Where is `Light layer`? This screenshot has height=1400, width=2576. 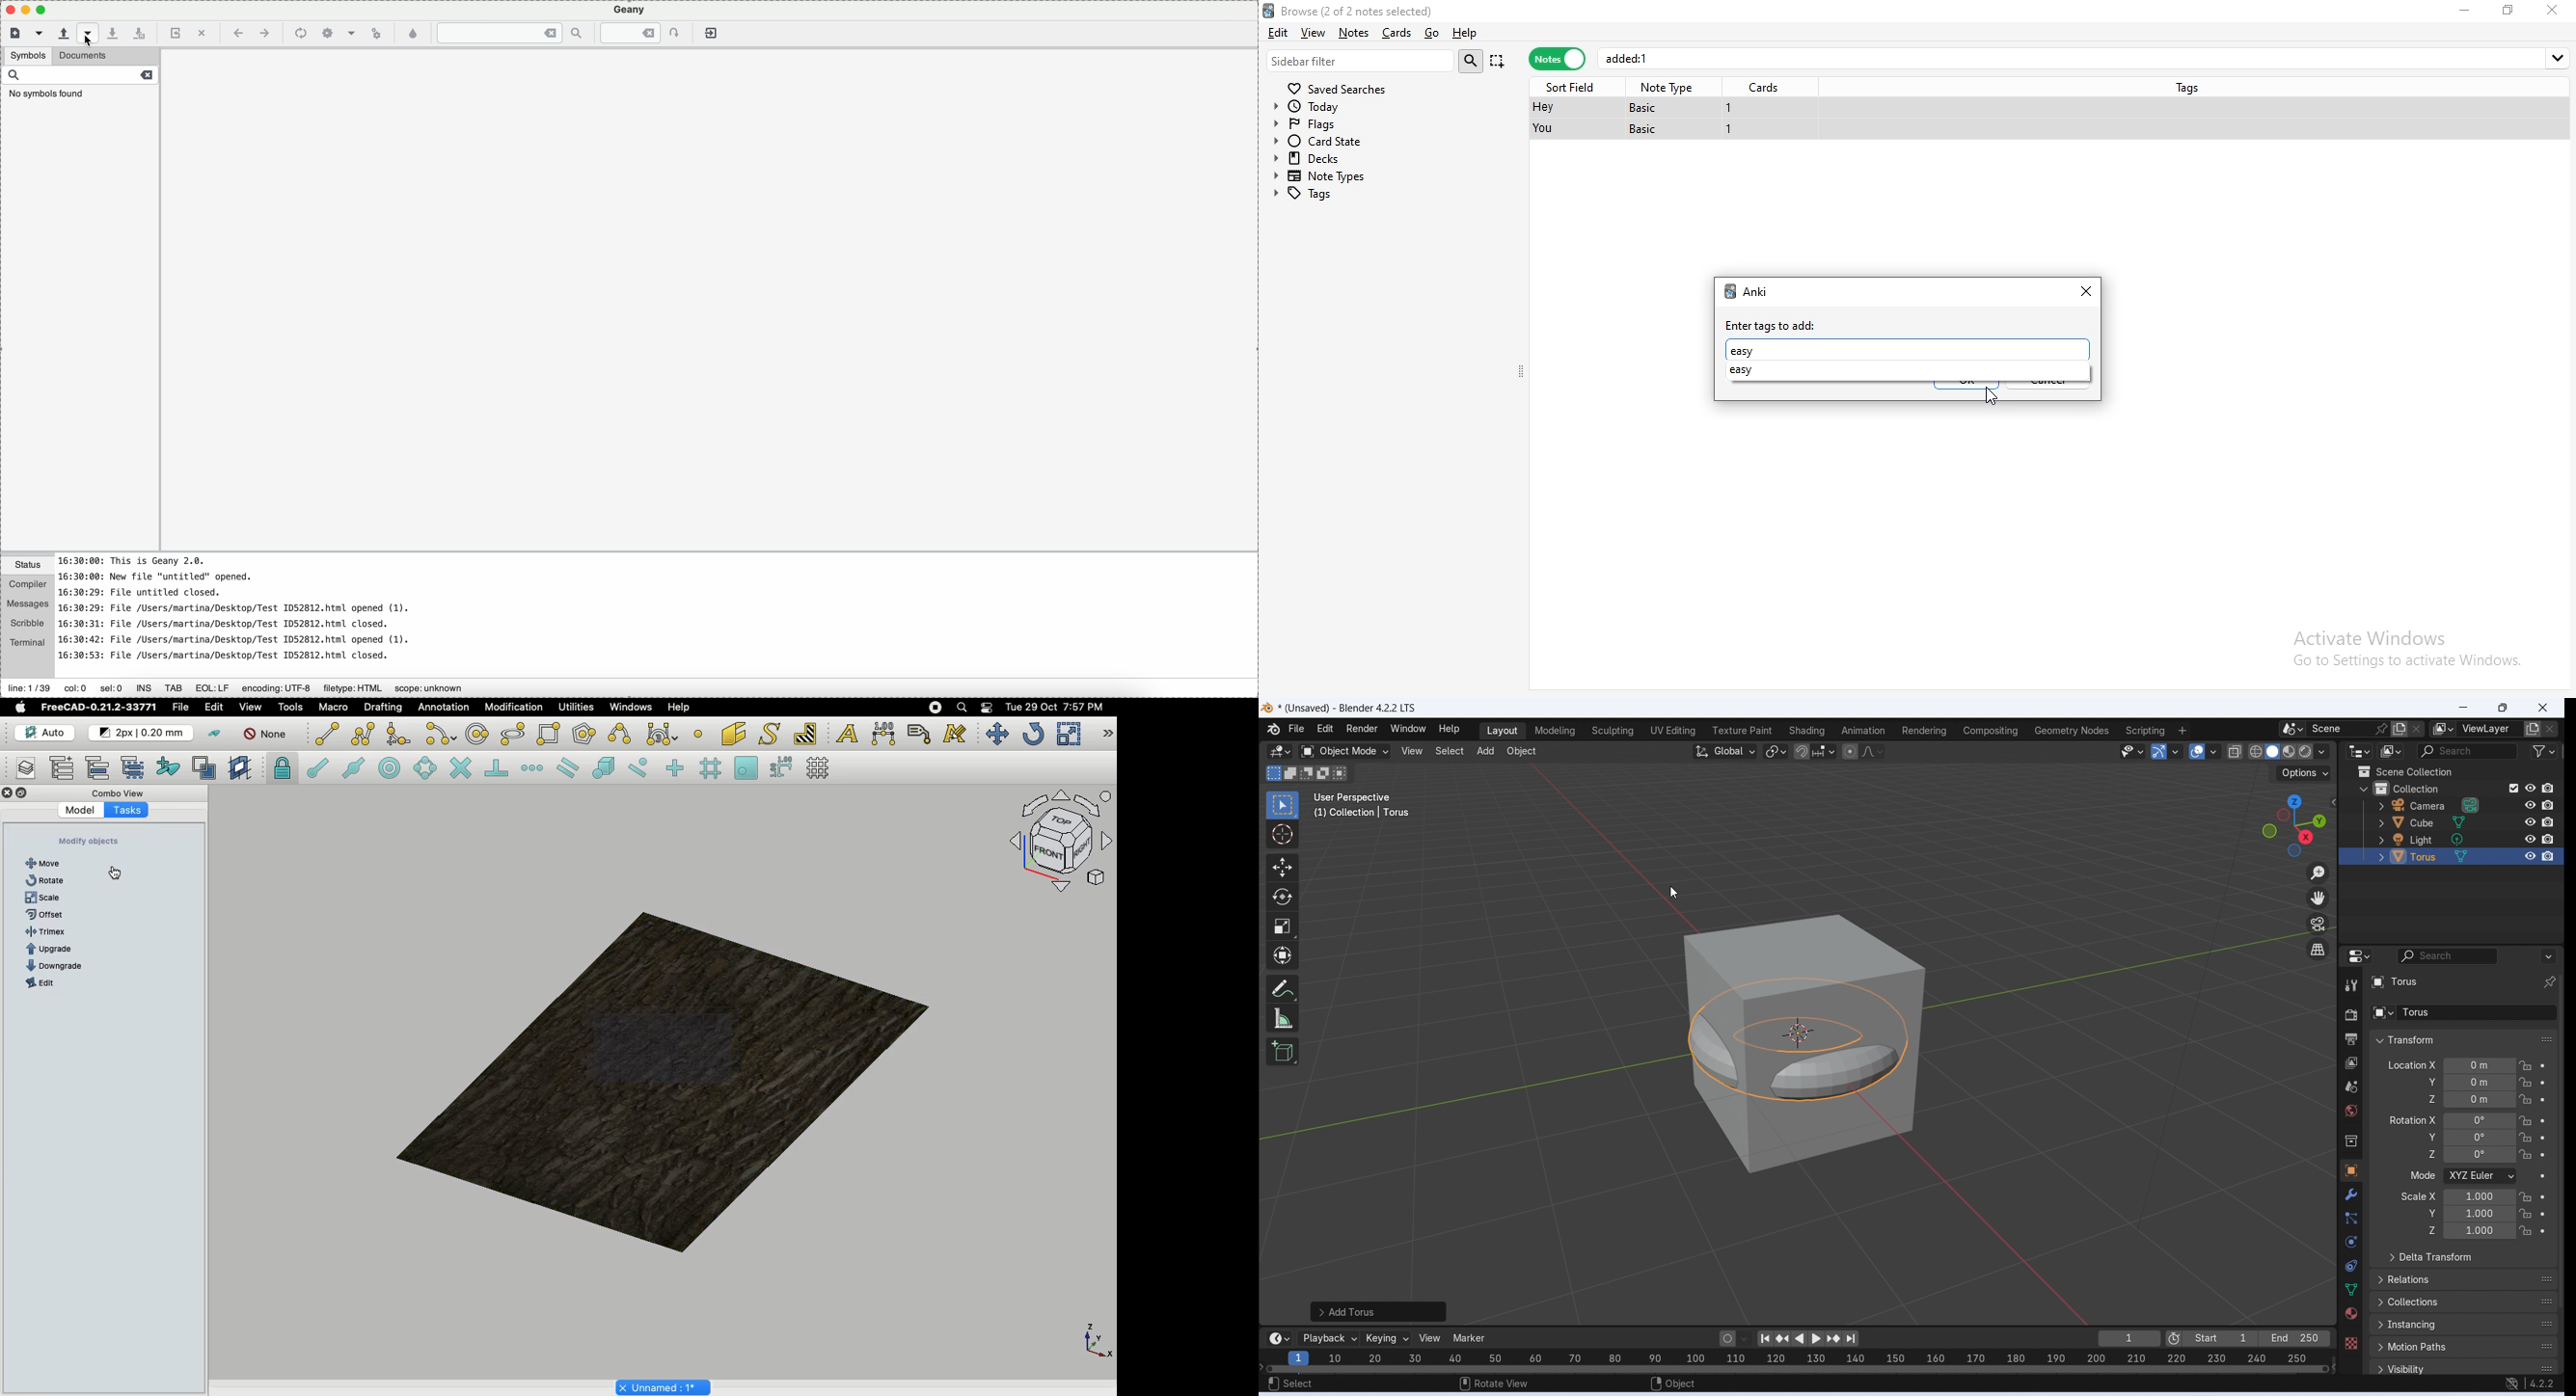 Light layer is located at coordinates (2465, 839).